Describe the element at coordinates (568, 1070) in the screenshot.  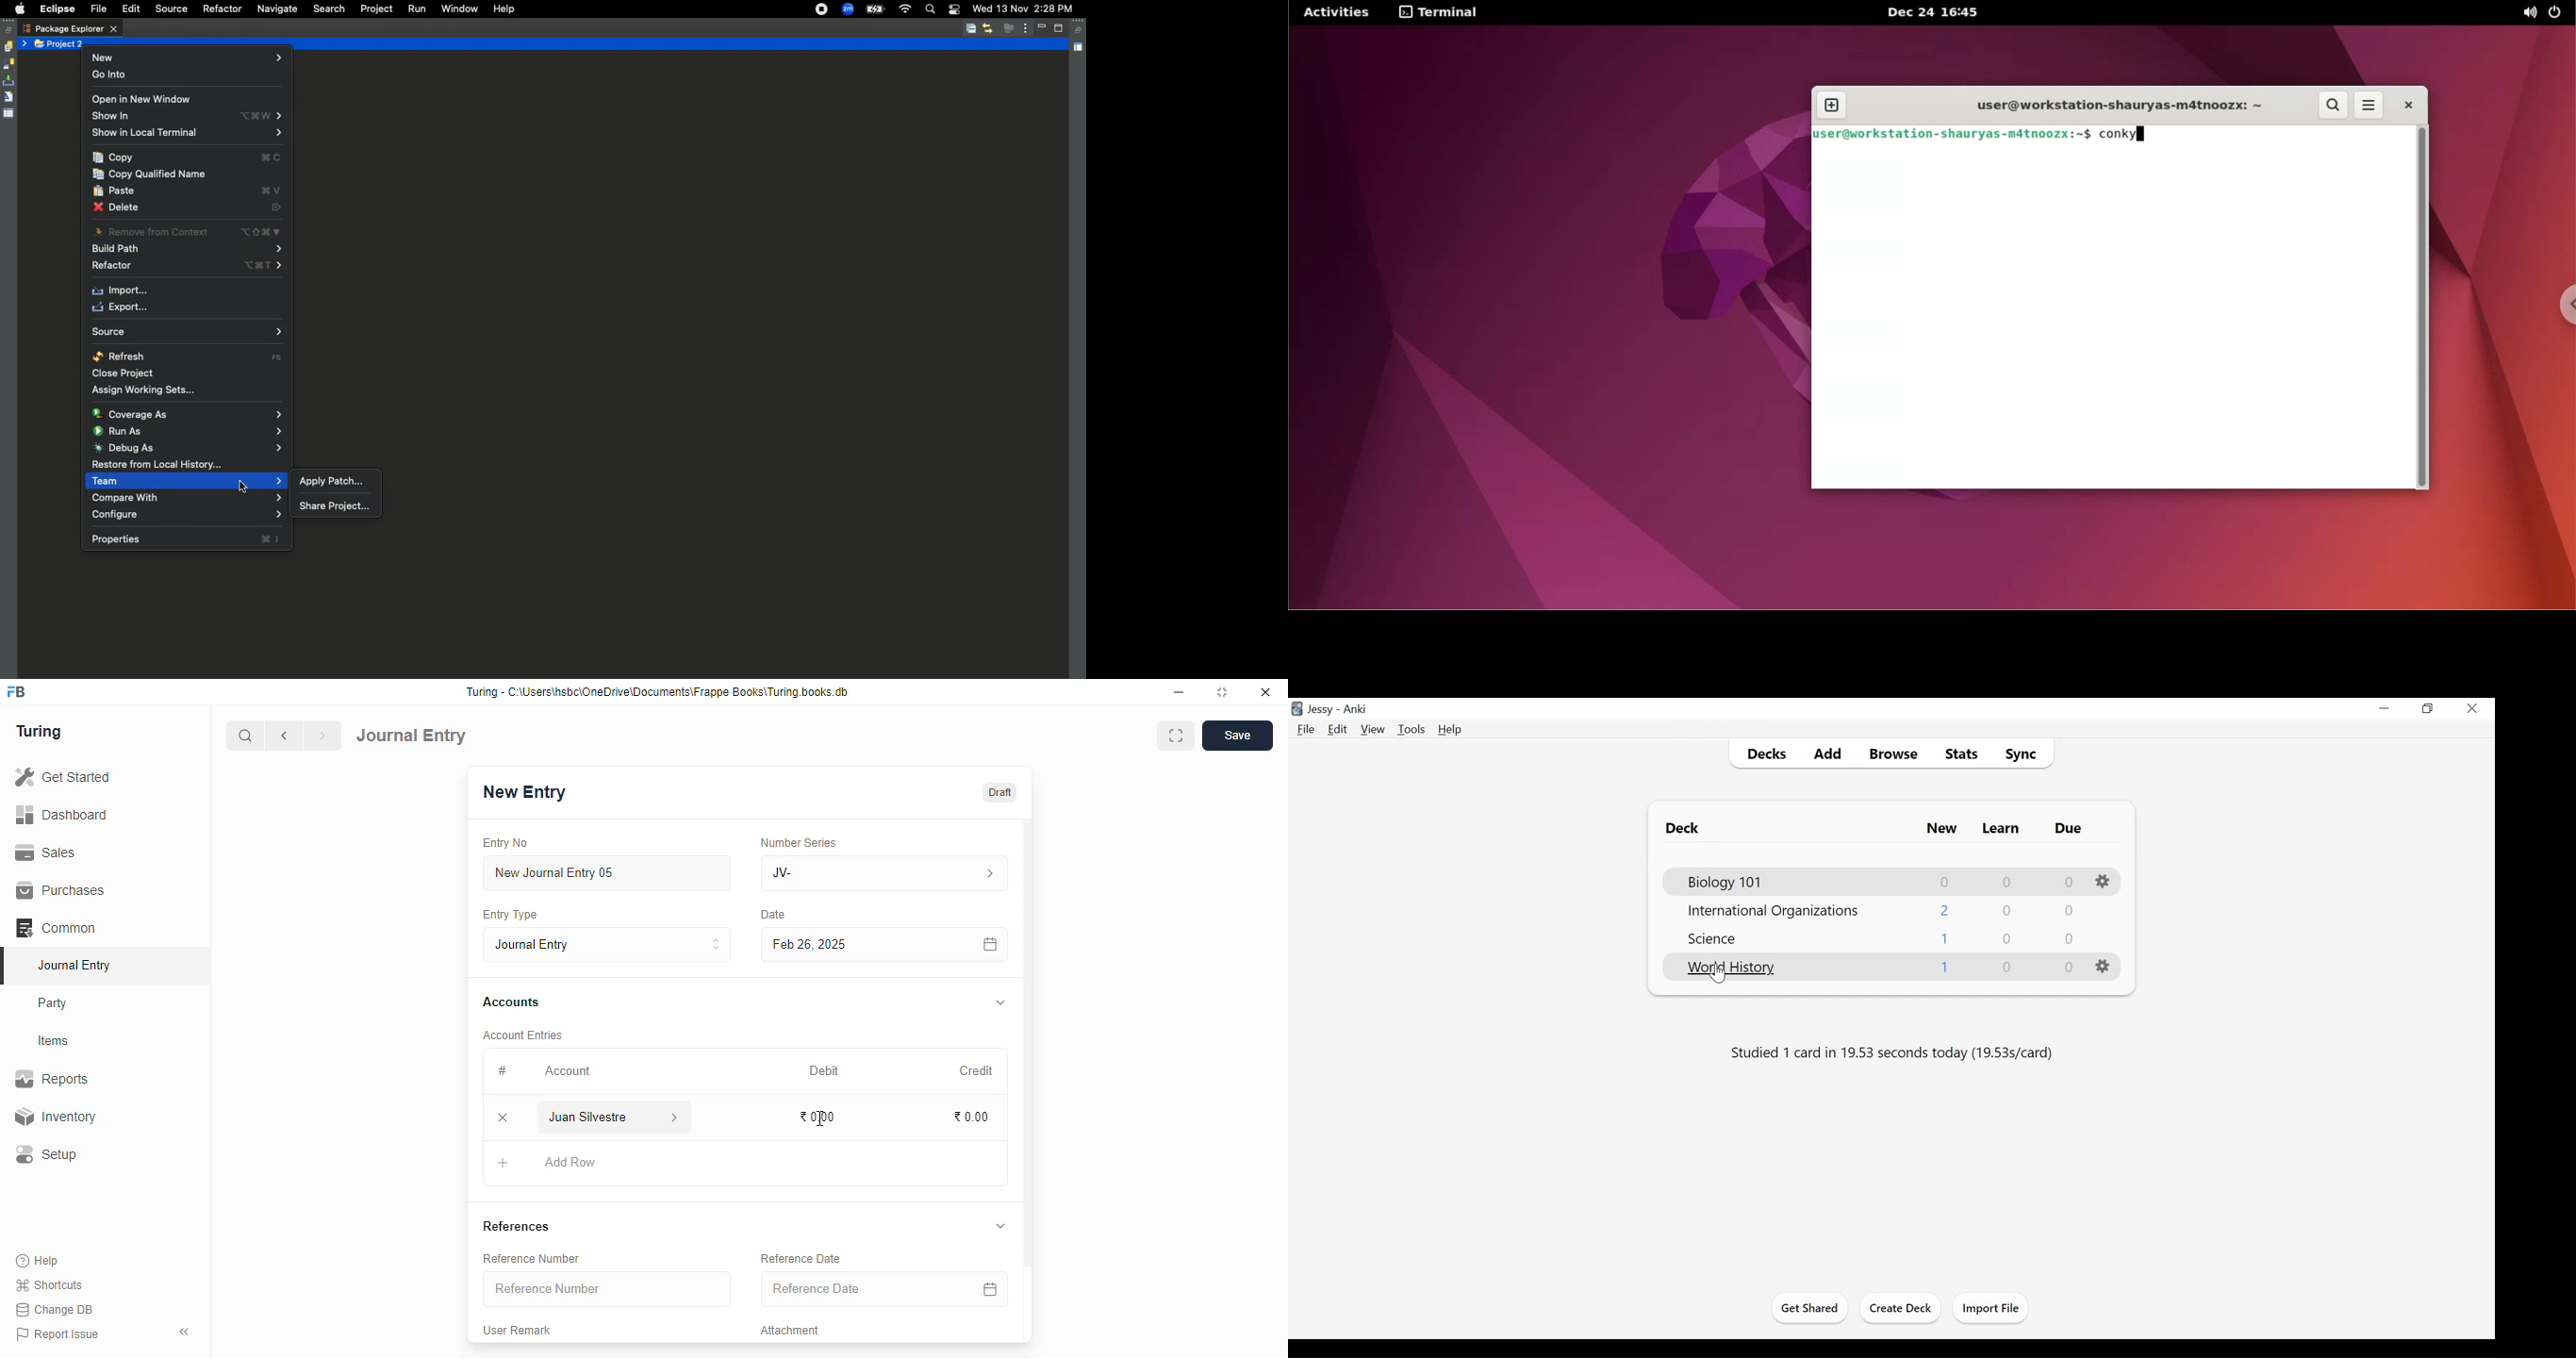
I see `account` at that location.